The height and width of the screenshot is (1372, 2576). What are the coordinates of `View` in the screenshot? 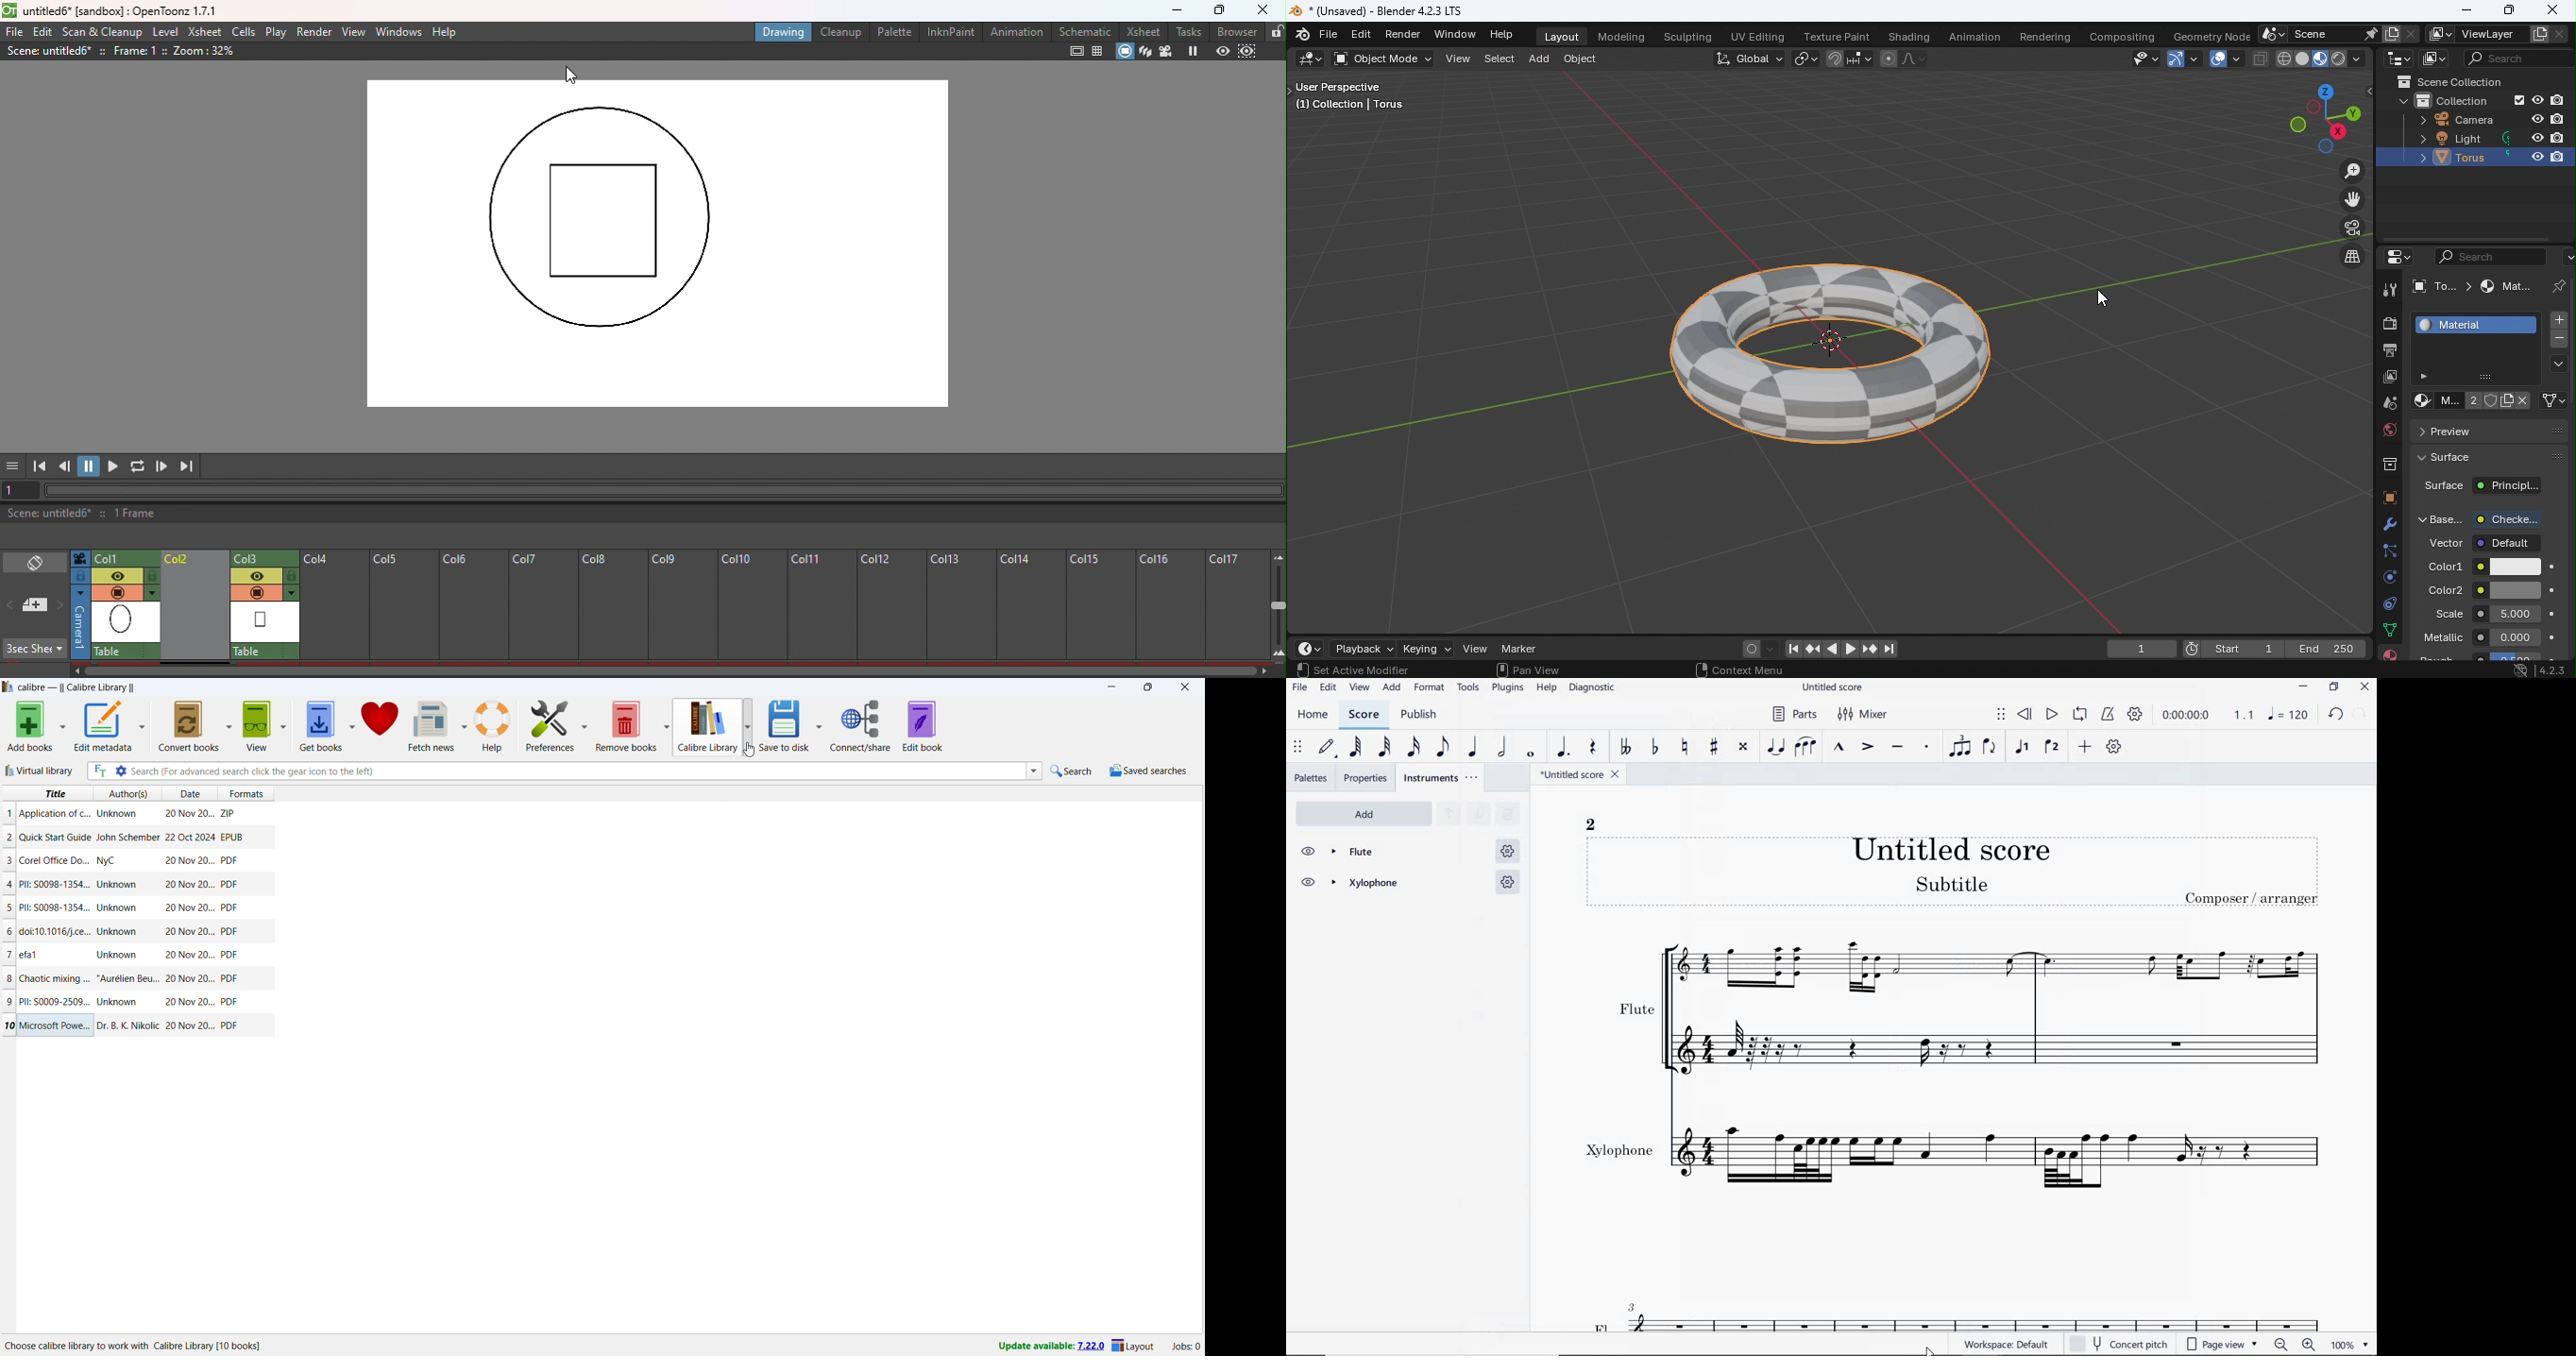 It's located at (354, 31).